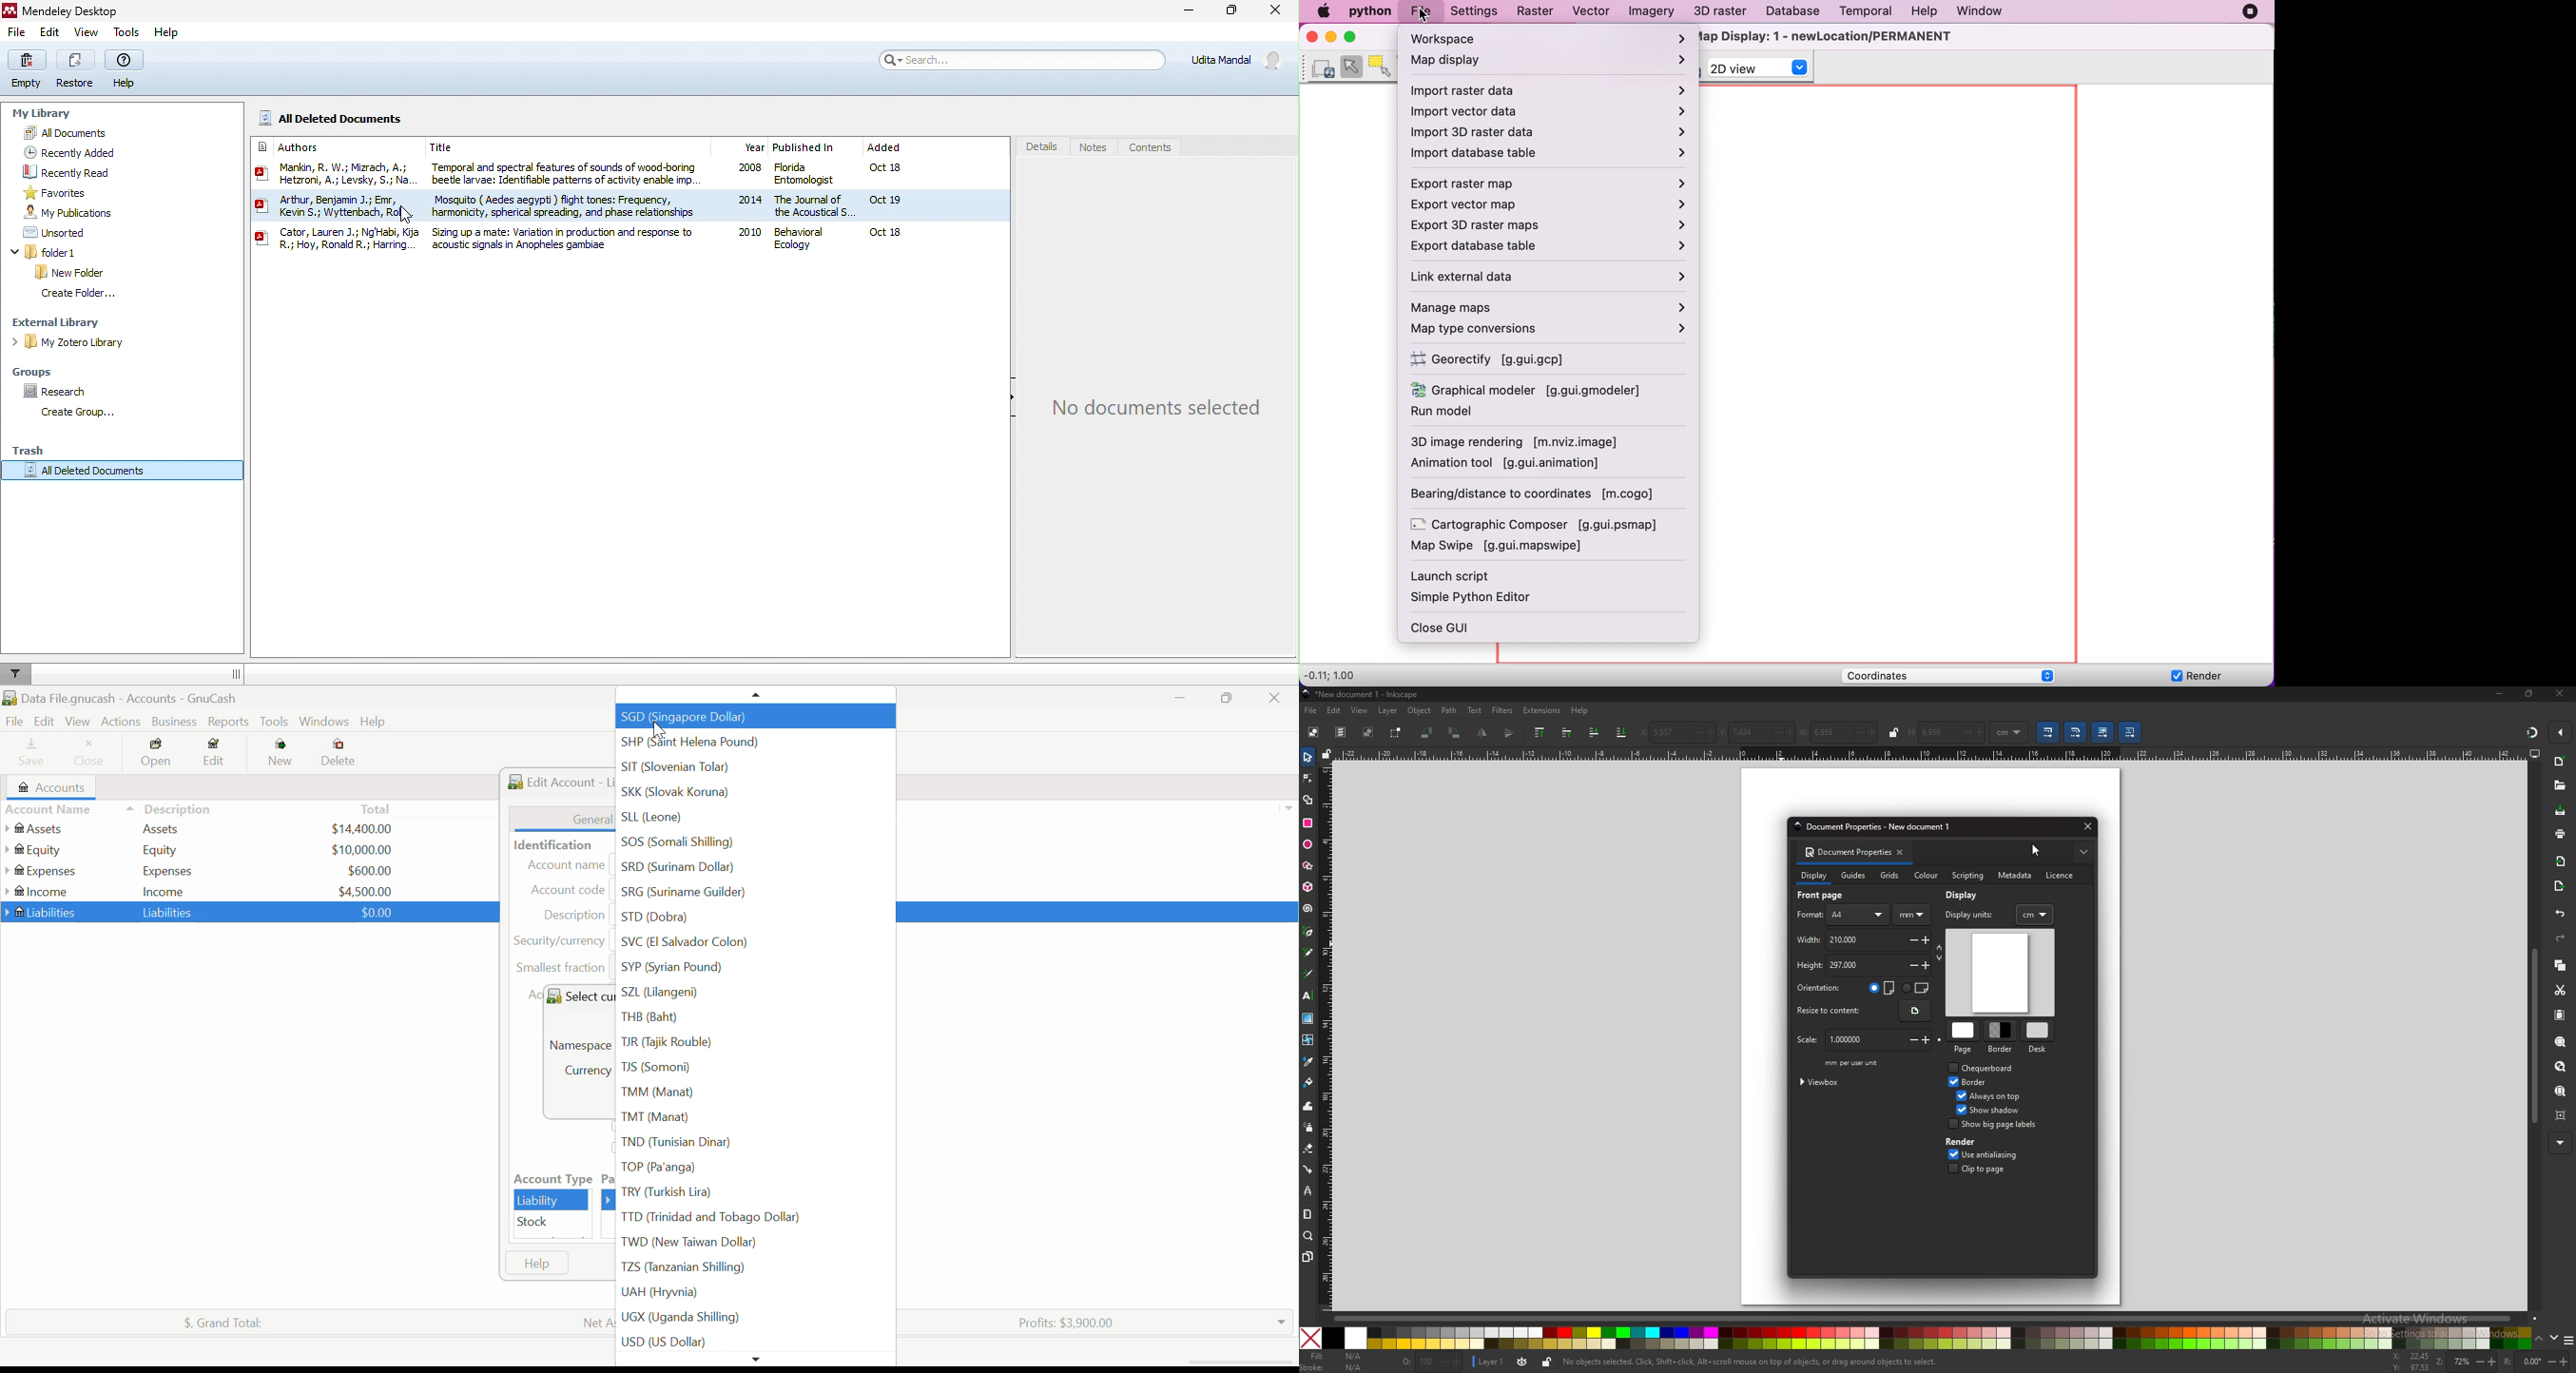 The width and height of the screenshot is (2576, 1400). What do you see at coordinates (578, 996) in the screenshot?
I see `Select Currency` at bounding box center [578, 996].